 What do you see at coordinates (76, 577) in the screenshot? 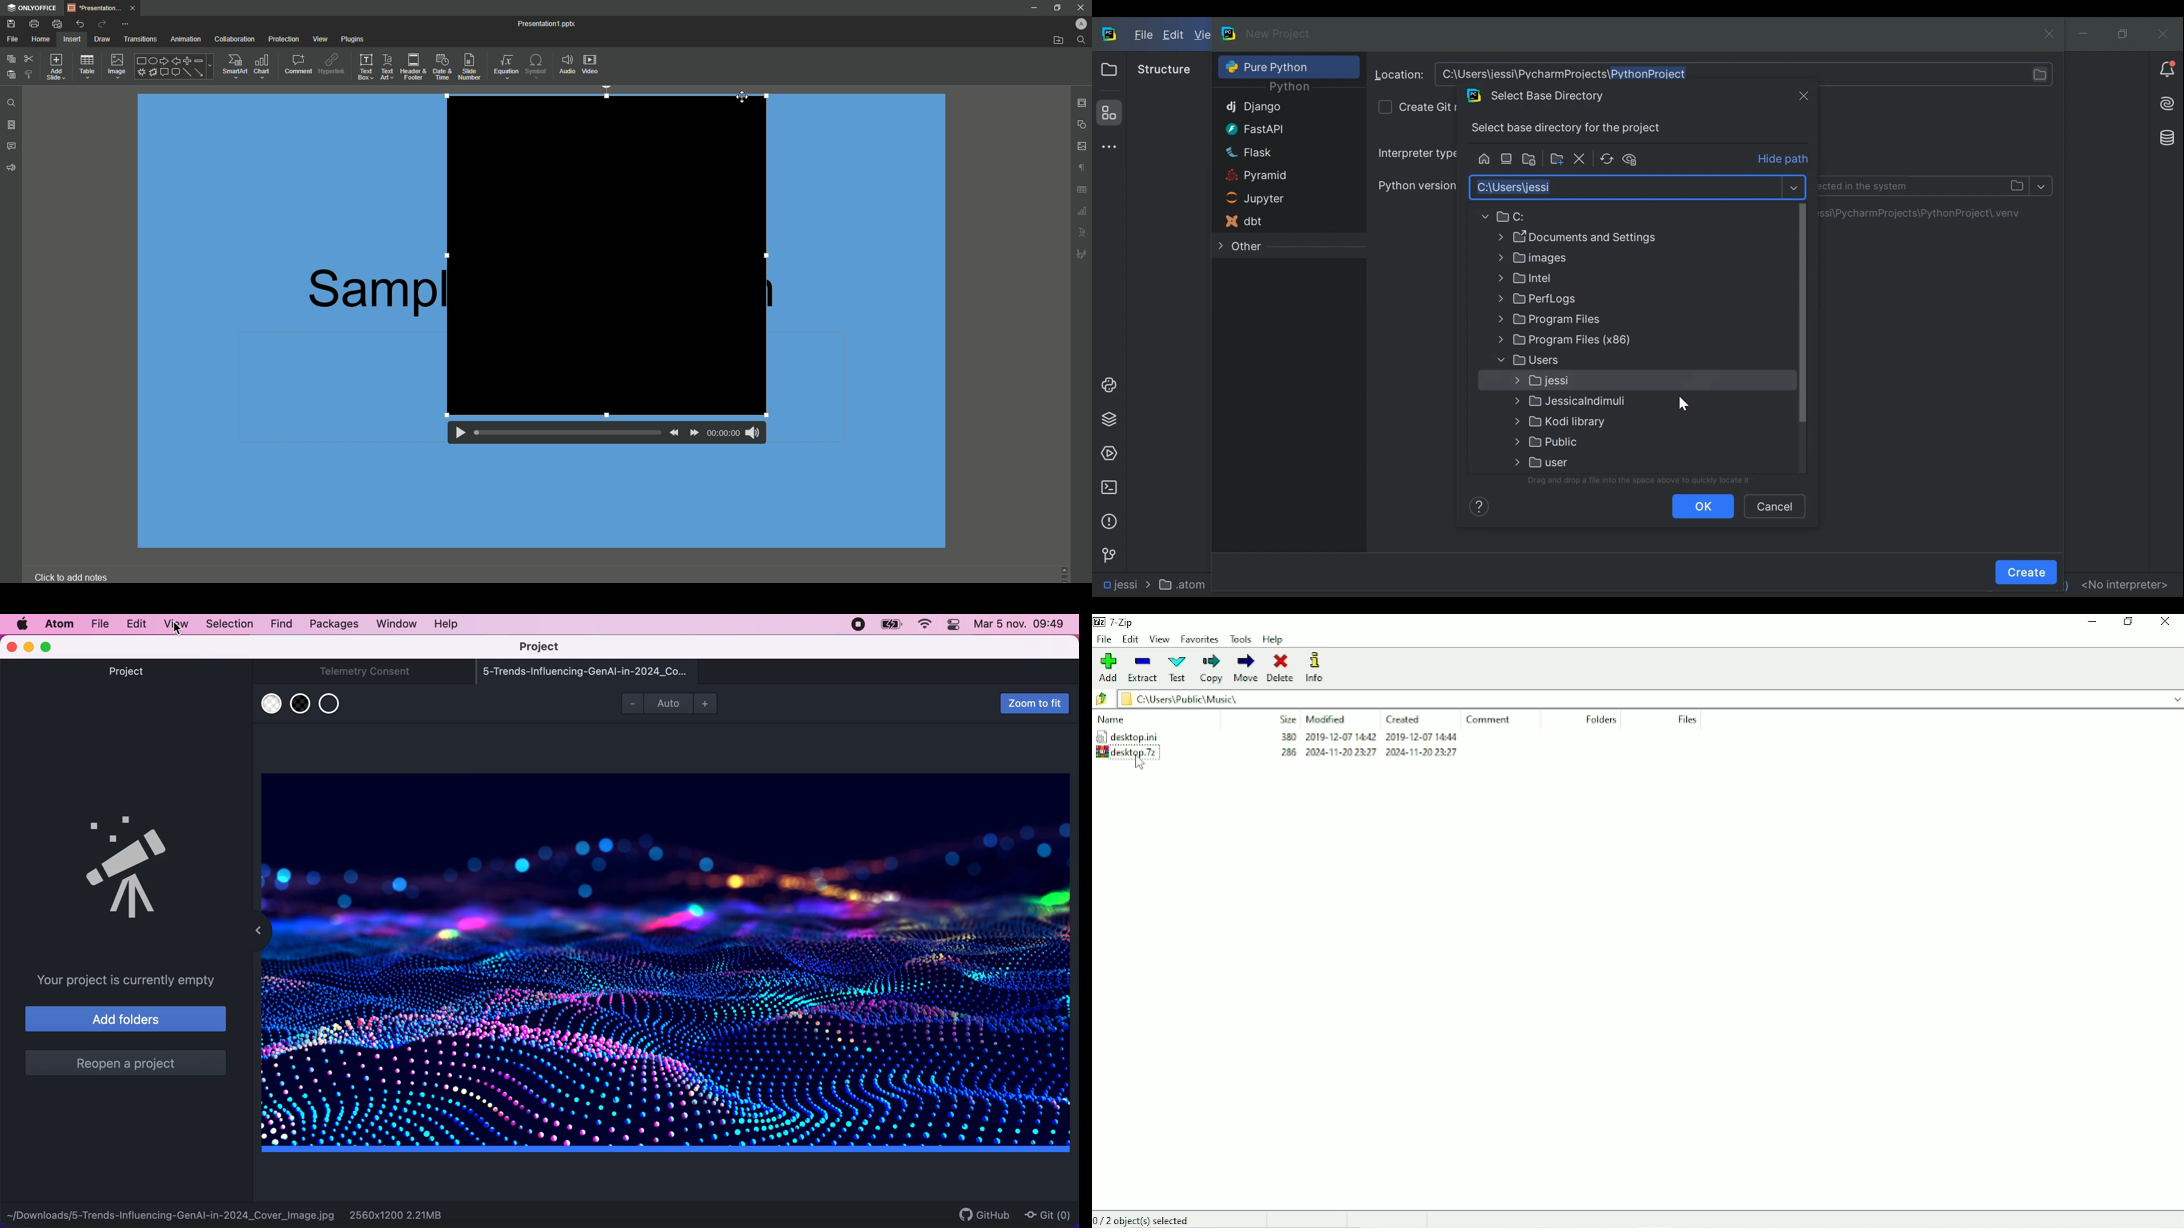
I see `Click to add notes` at bounding box center [76, 577].